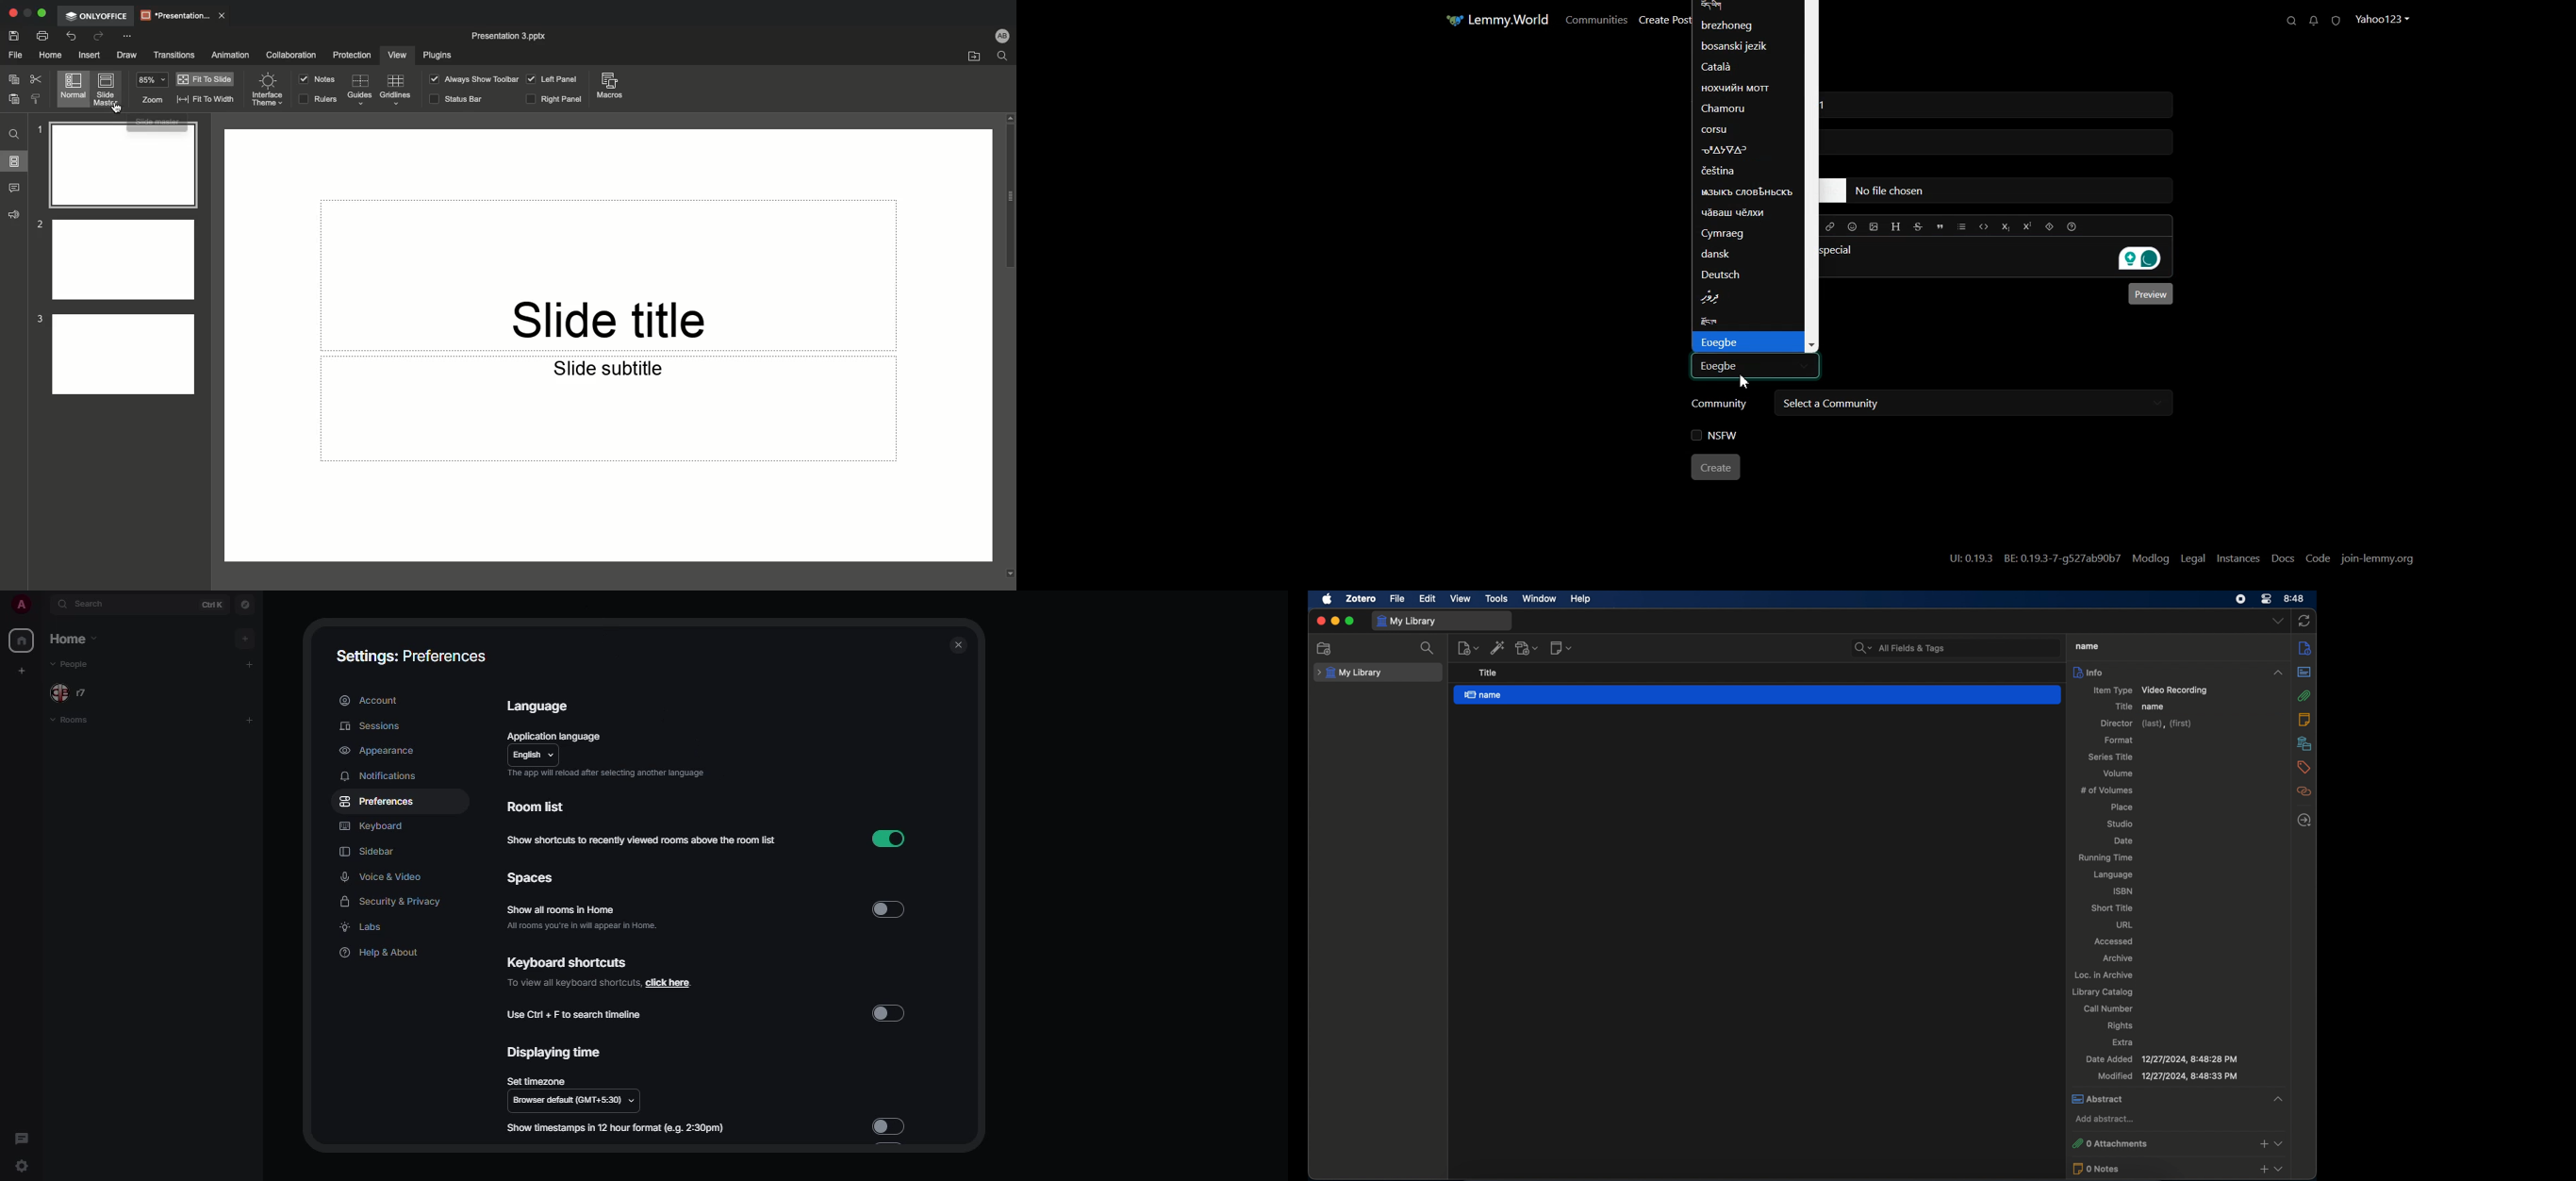 The height and width of the screenshot is (1204, 2576). I want to click on add abstract, so click(2105, 1119).